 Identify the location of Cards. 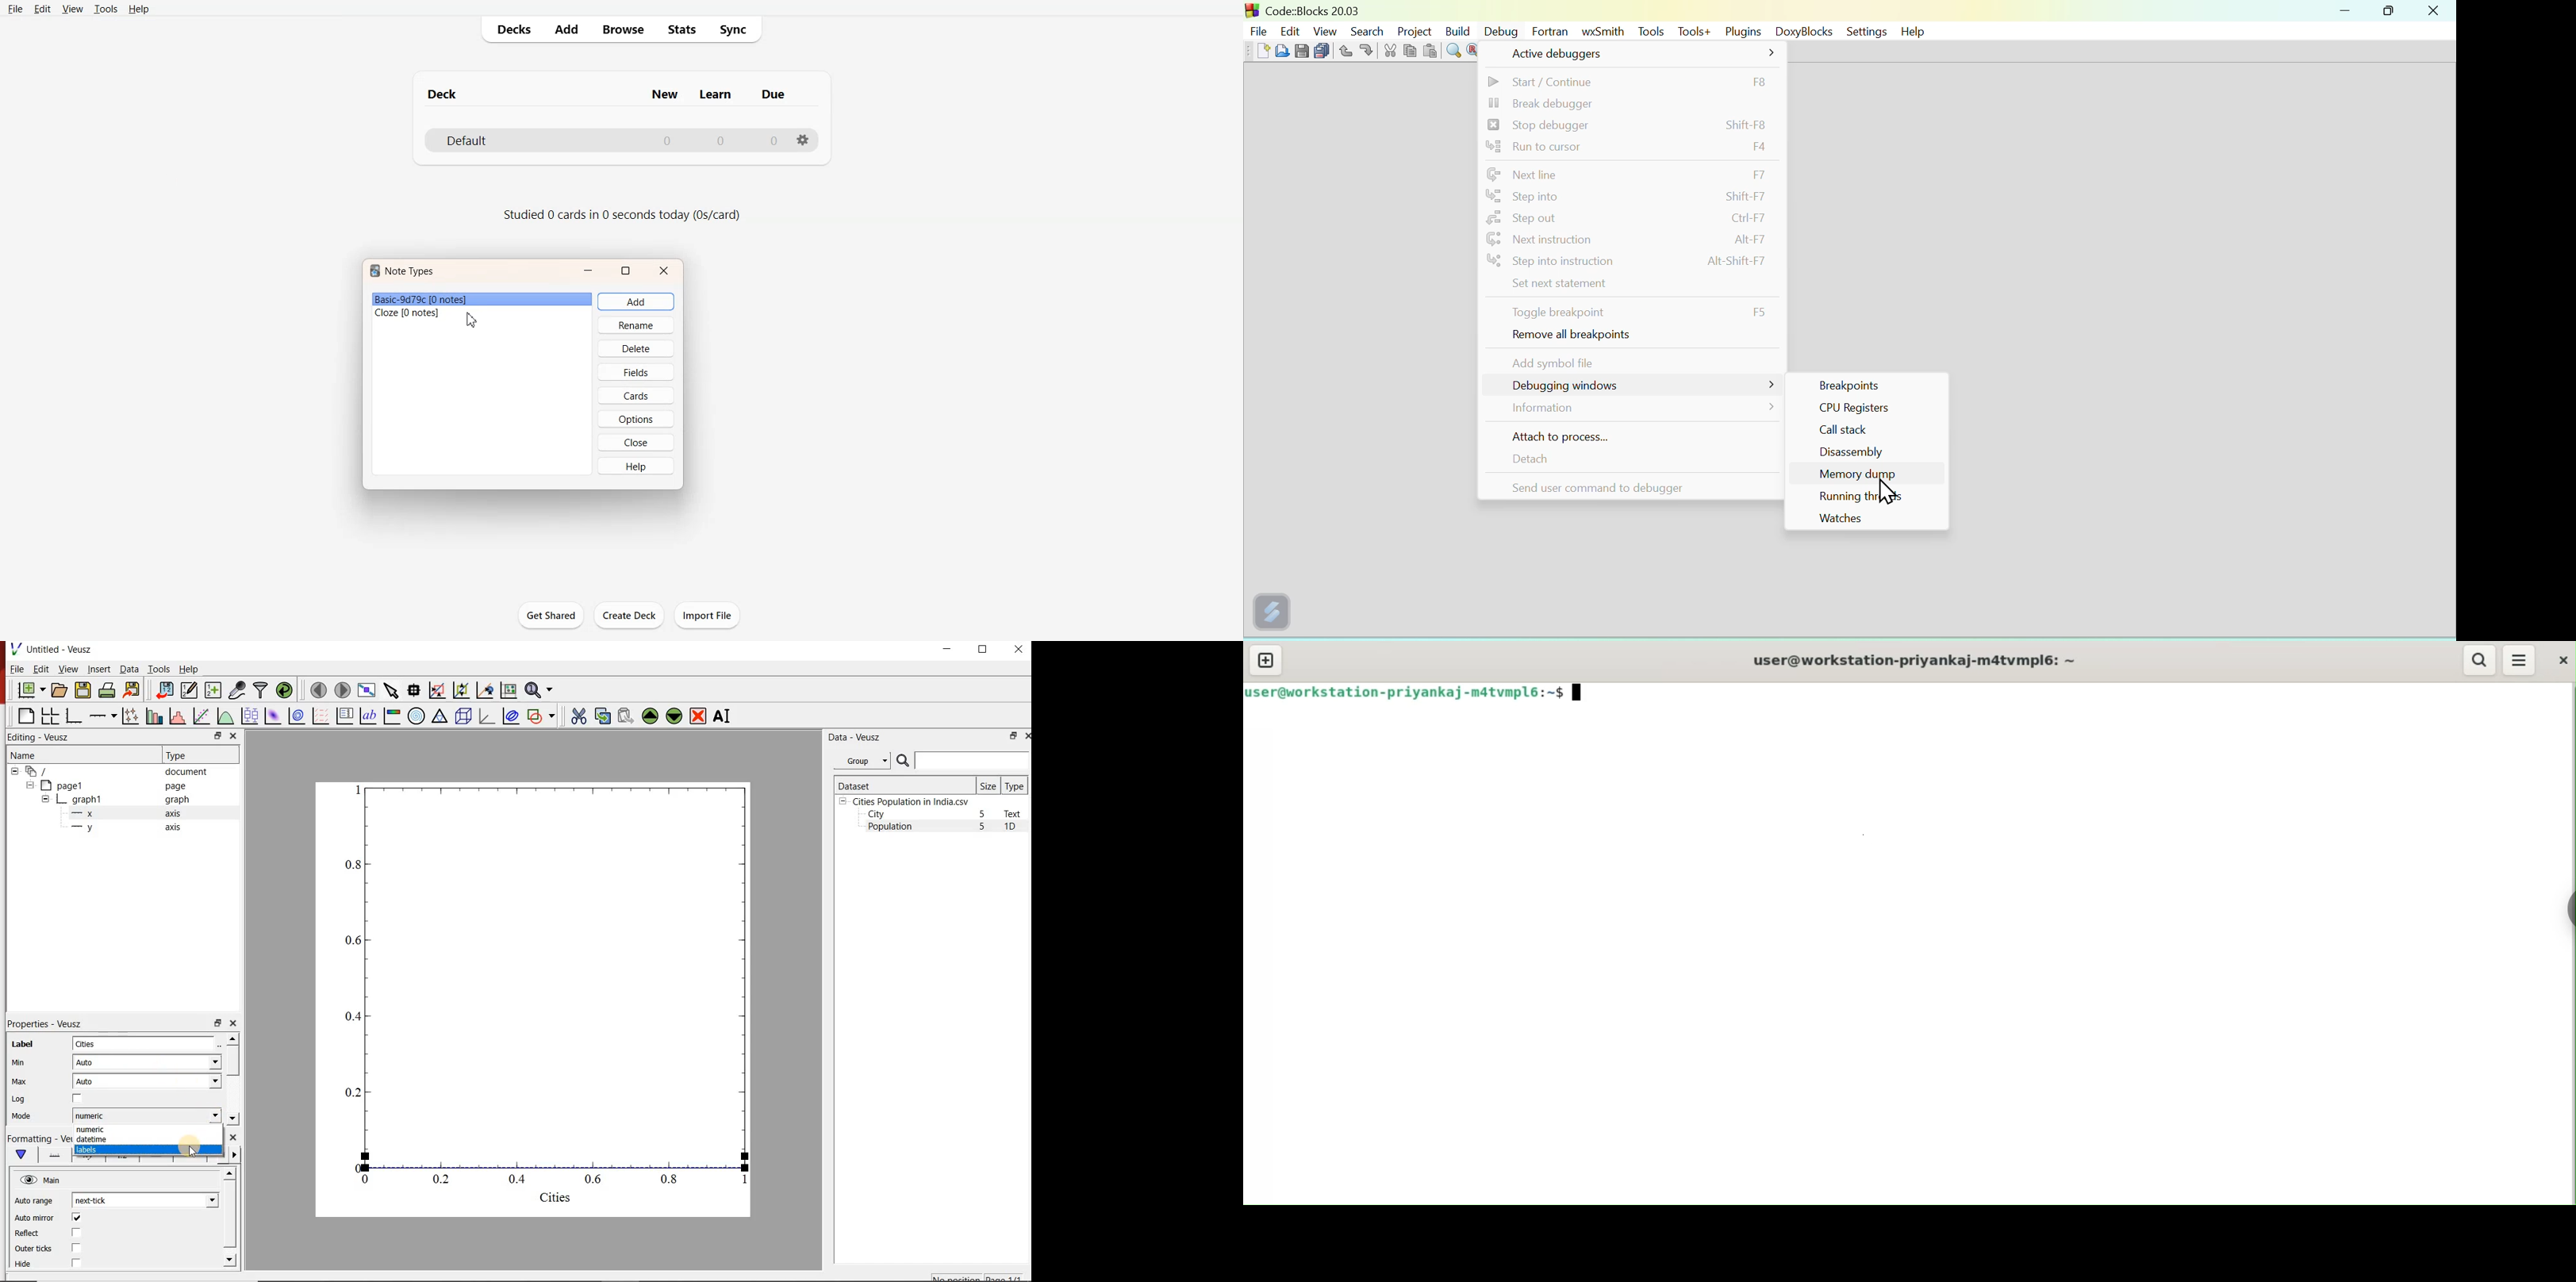
(636, 395).